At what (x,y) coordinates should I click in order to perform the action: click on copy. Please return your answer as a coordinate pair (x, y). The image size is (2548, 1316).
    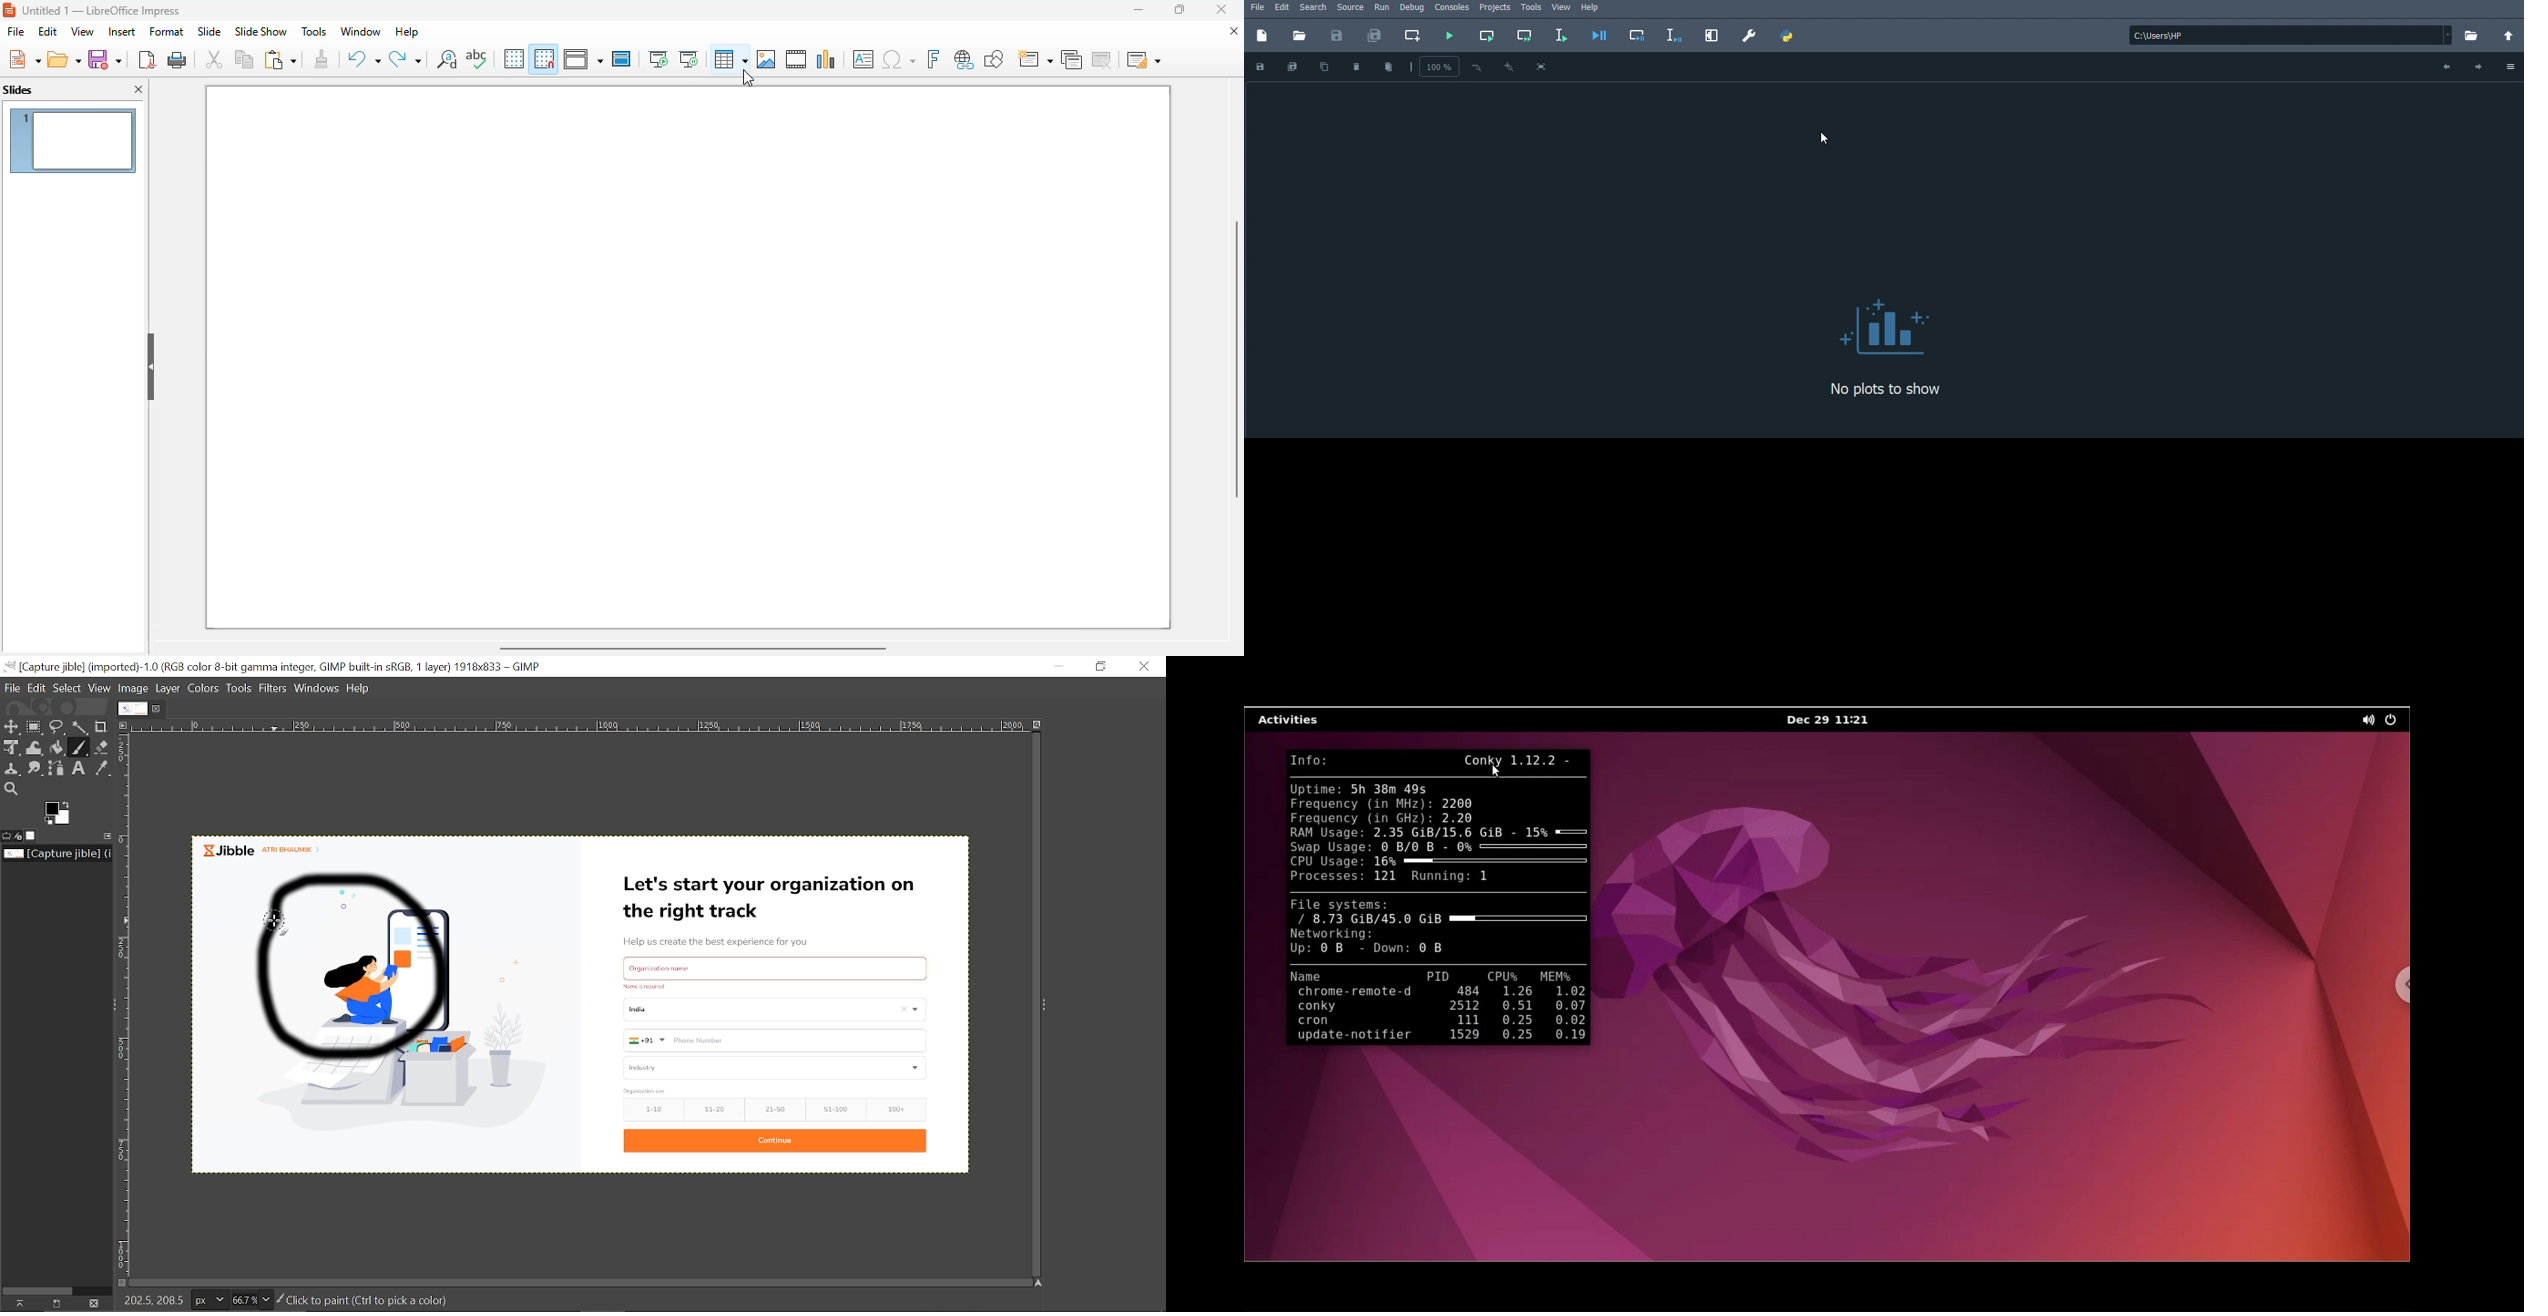
    Looking at the image, I should click on (1326, 66).